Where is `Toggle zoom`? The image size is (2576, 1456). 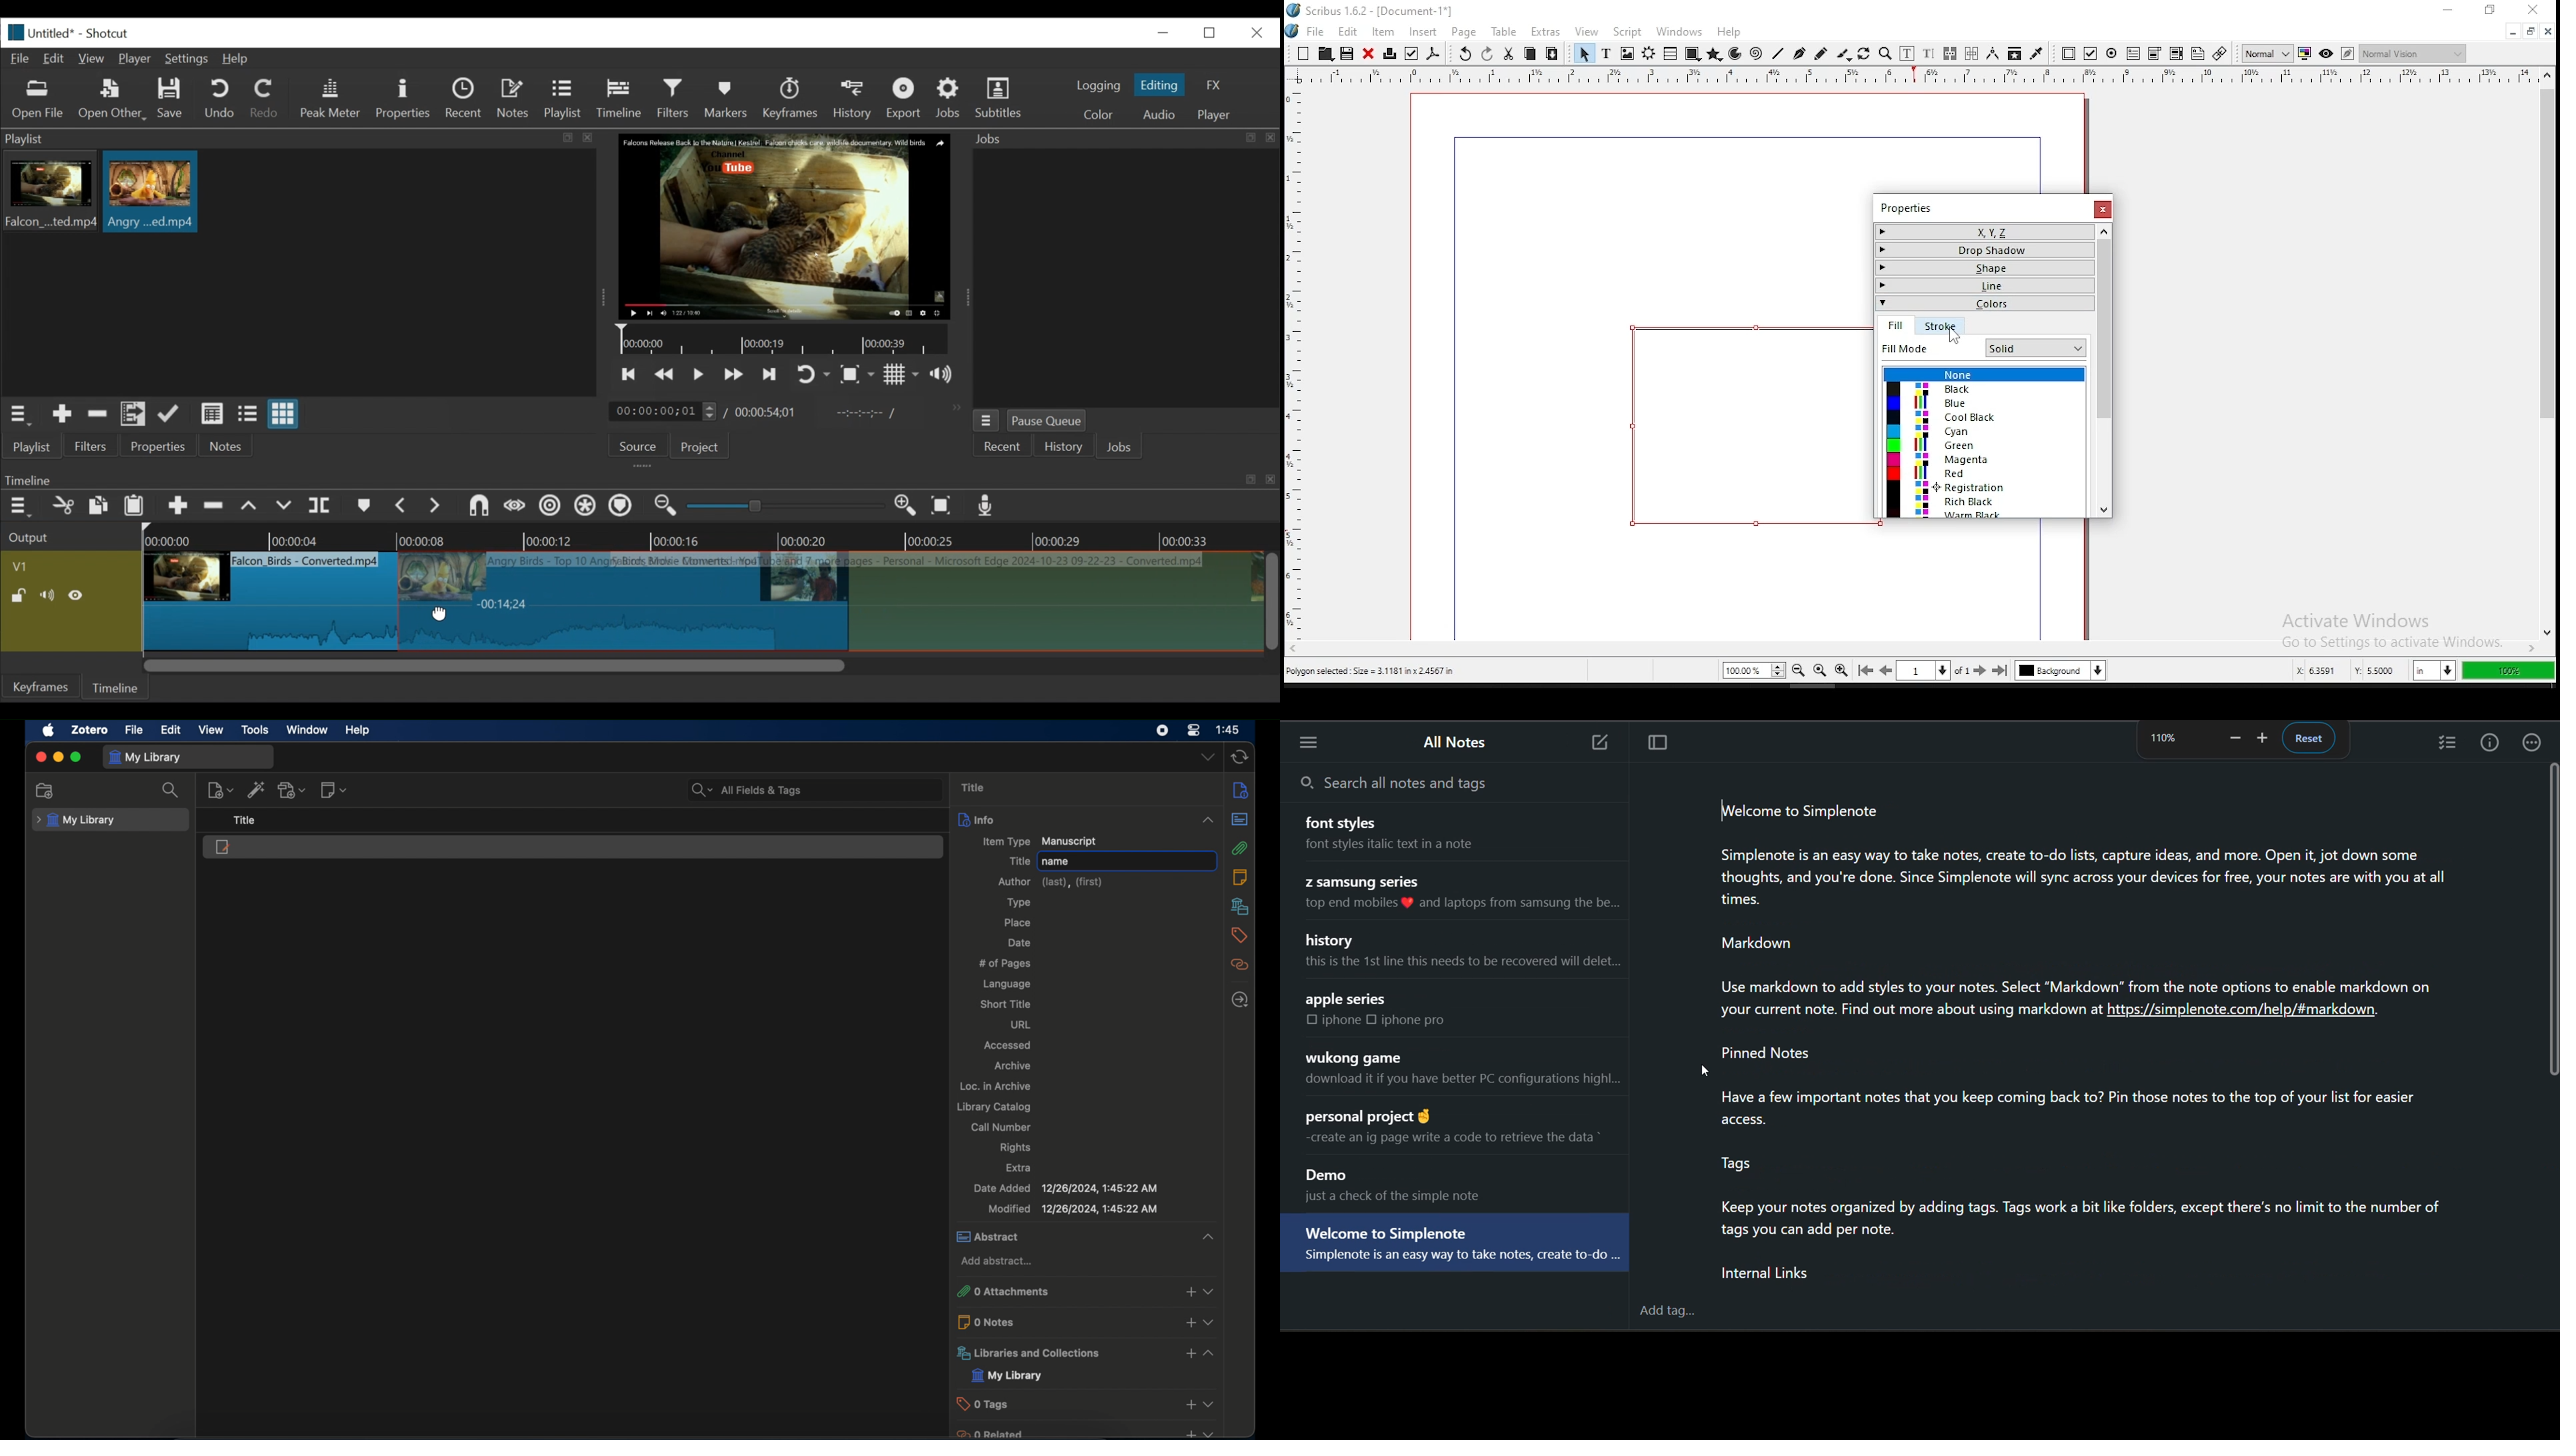
Toggle zoom is located at coordinates (857, 375).